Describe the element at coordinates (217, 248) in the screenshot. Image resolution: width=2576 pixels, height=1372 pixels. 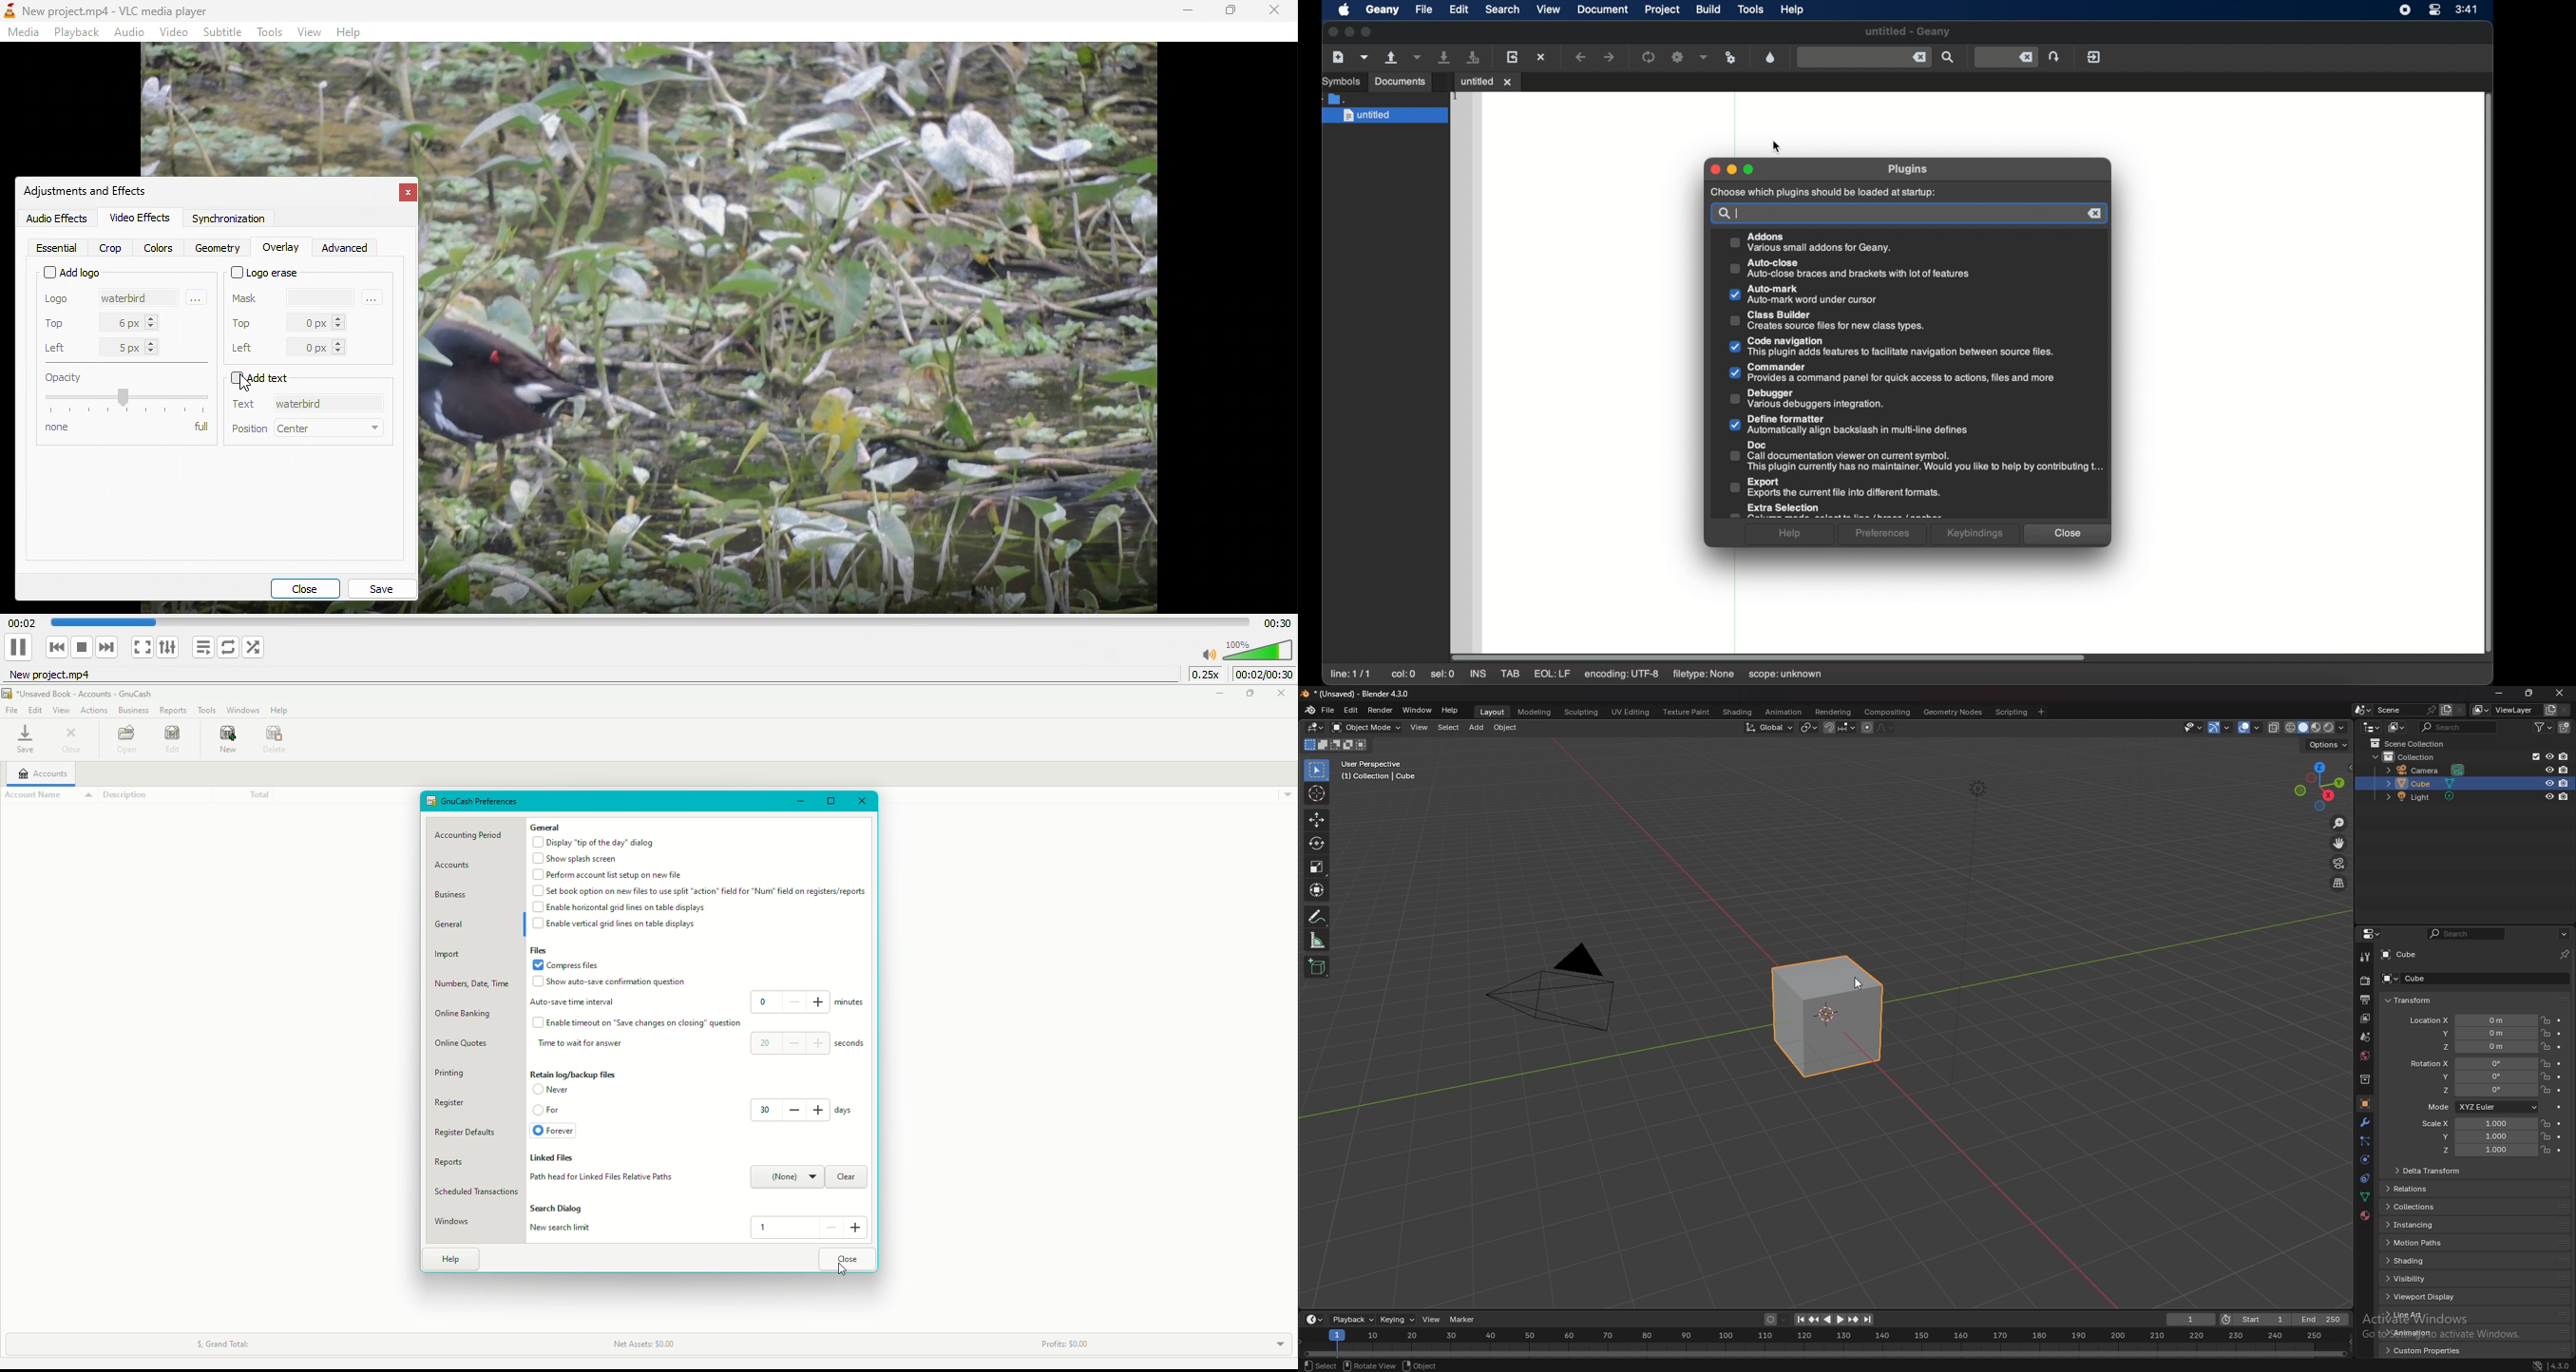
I see `geometry` at that location.